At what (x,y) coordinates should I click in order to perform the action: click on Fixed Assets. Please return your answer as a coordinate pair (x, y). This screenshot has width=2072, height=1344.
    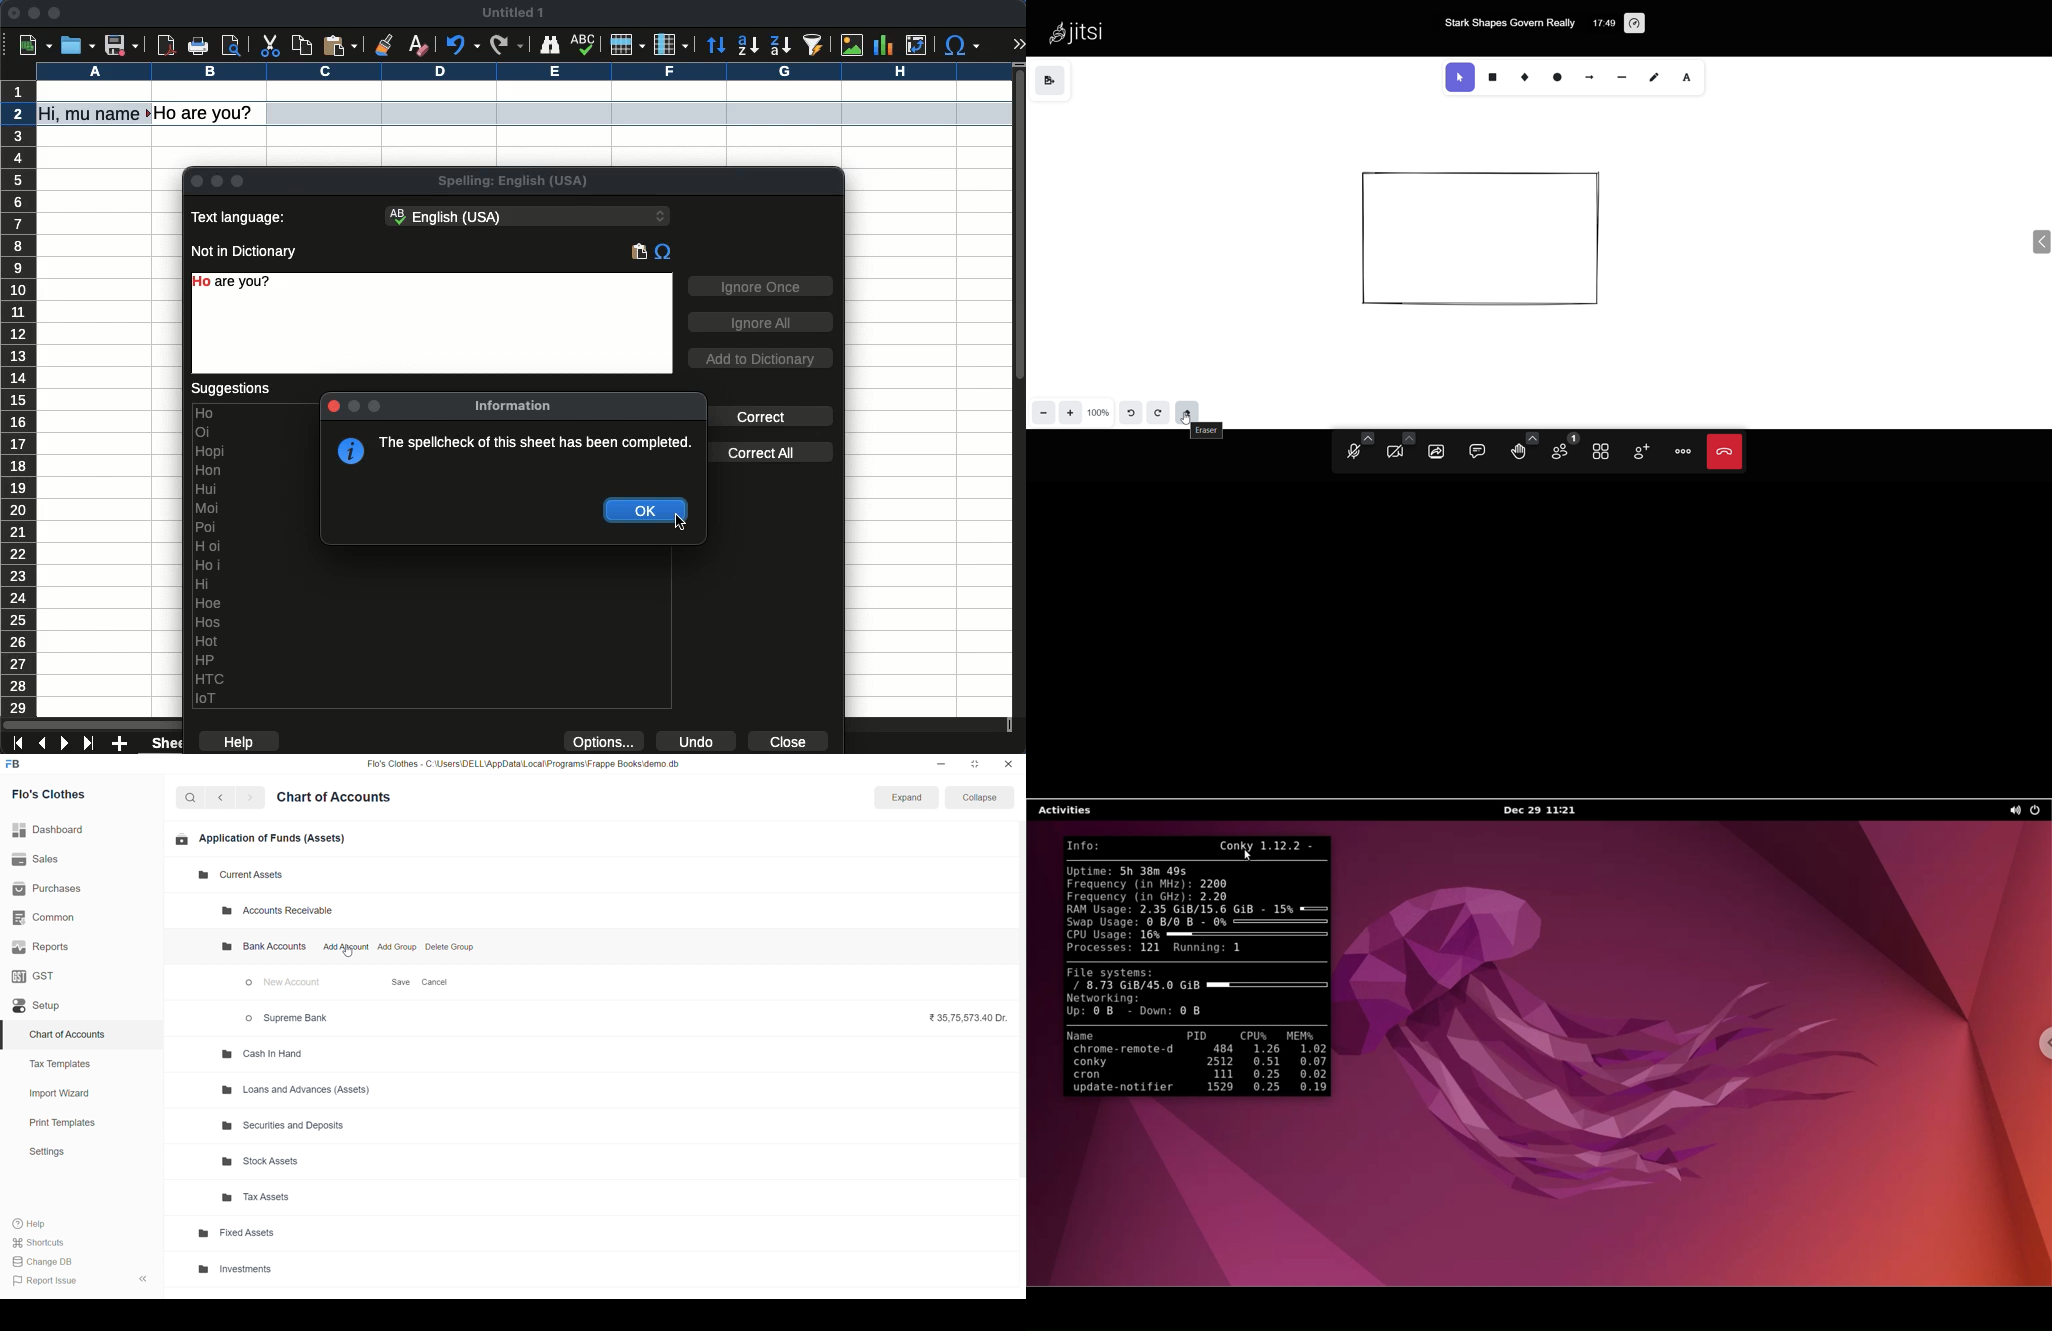
    Looking at the image, I should click on (291, 1237).